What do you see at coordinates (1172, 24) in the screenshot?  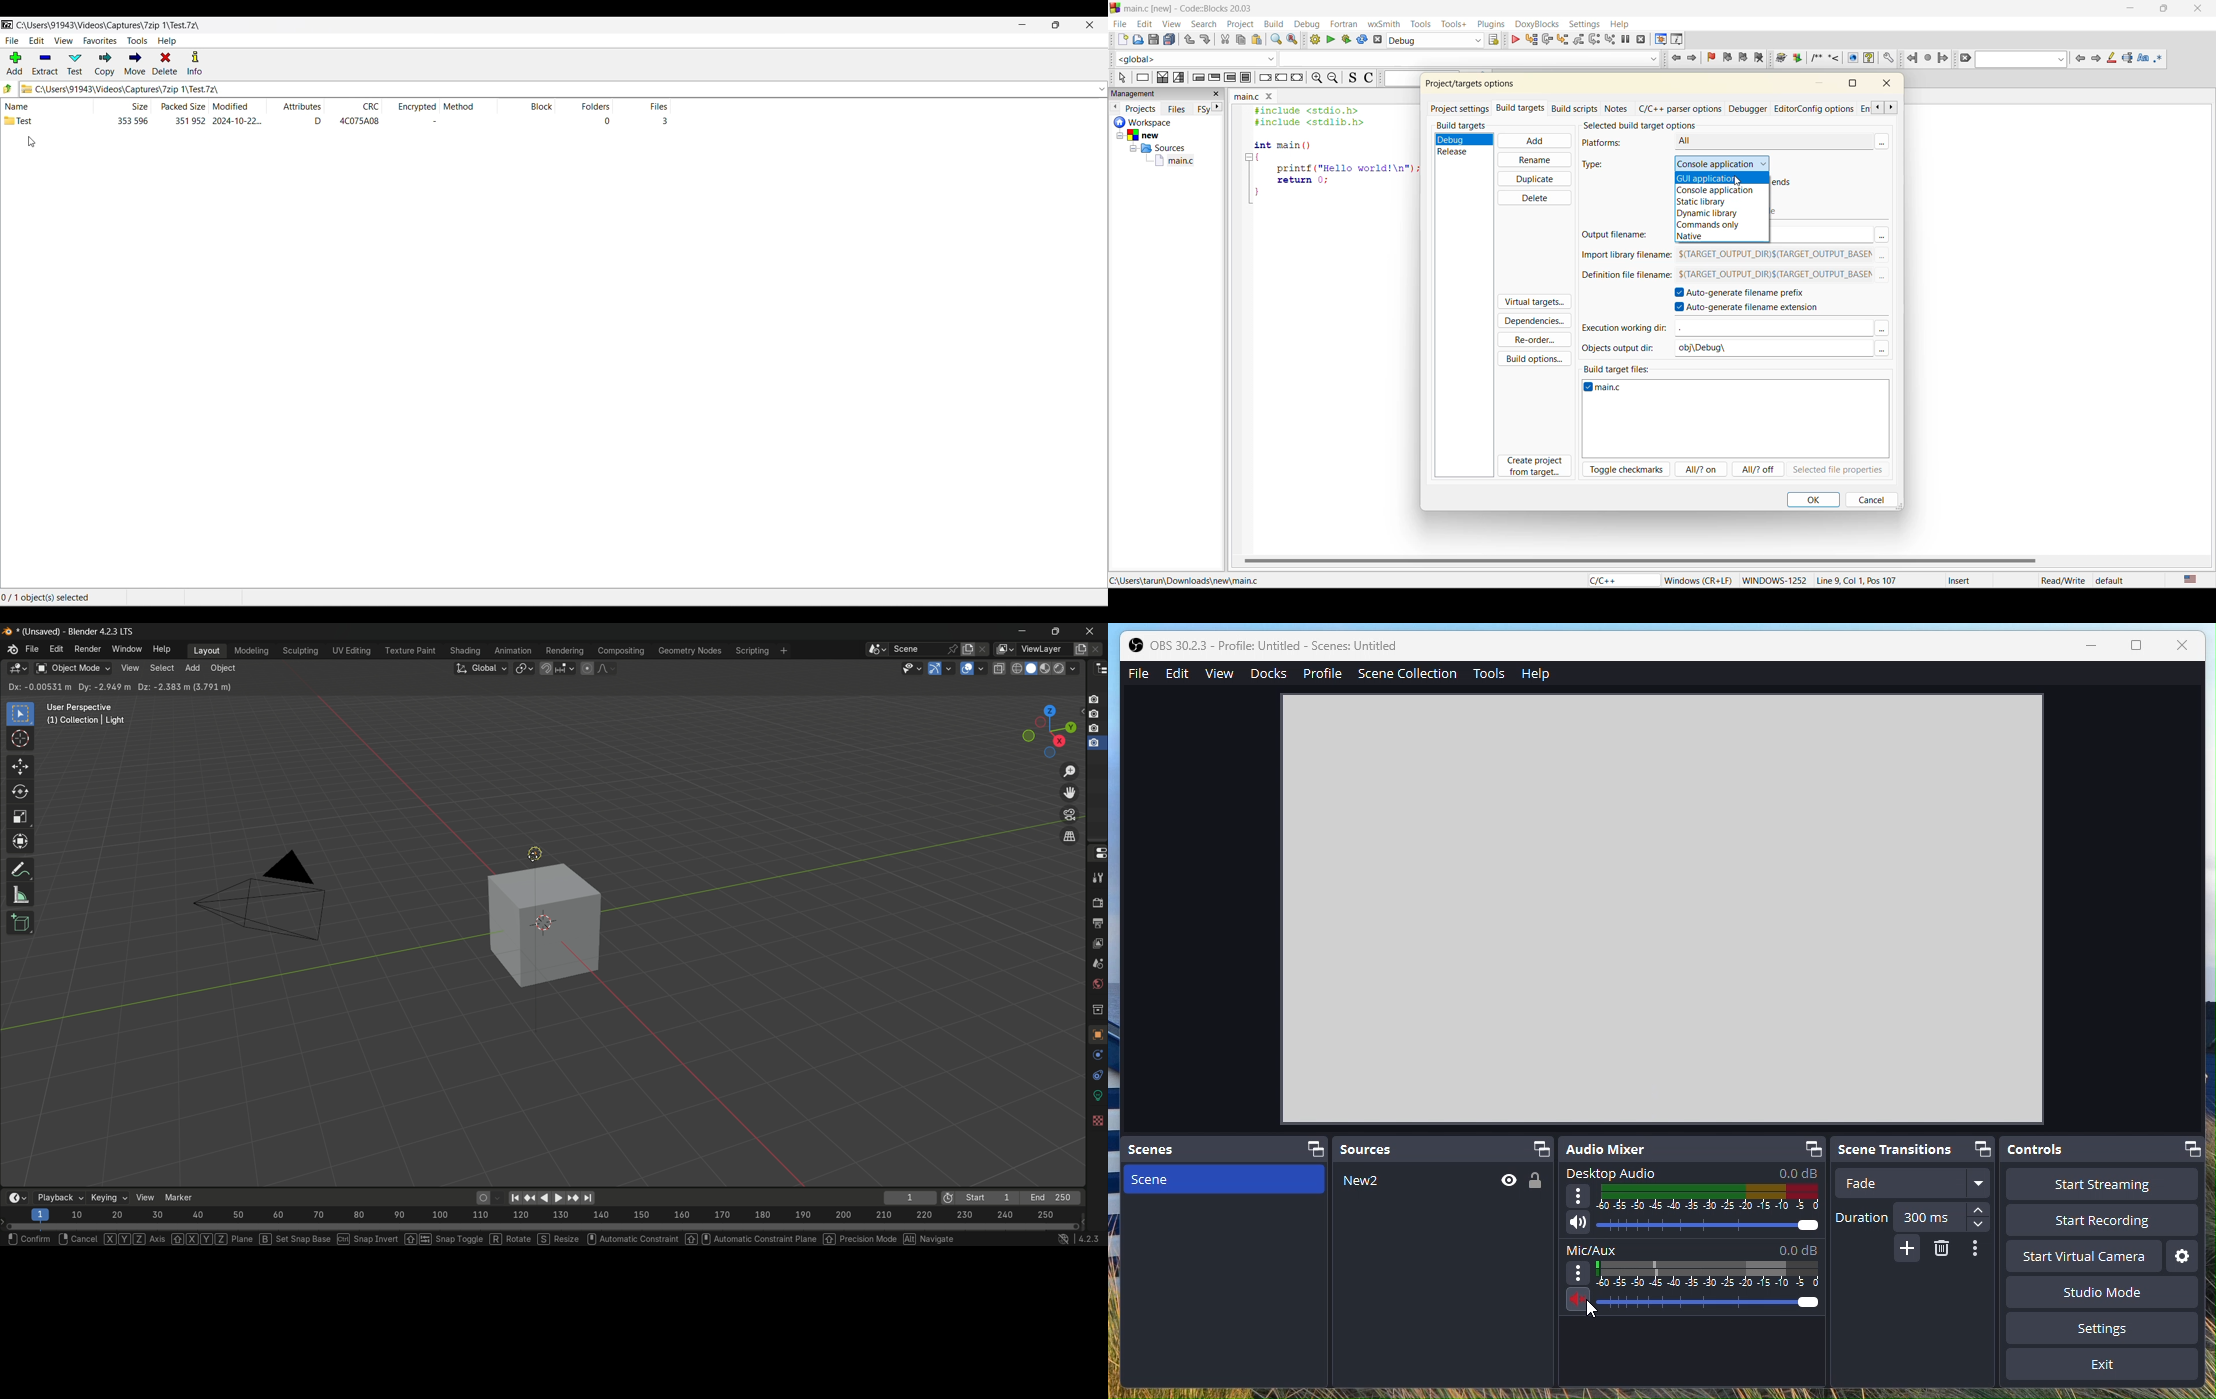 I see `view` at bounding box center [1172, 24].